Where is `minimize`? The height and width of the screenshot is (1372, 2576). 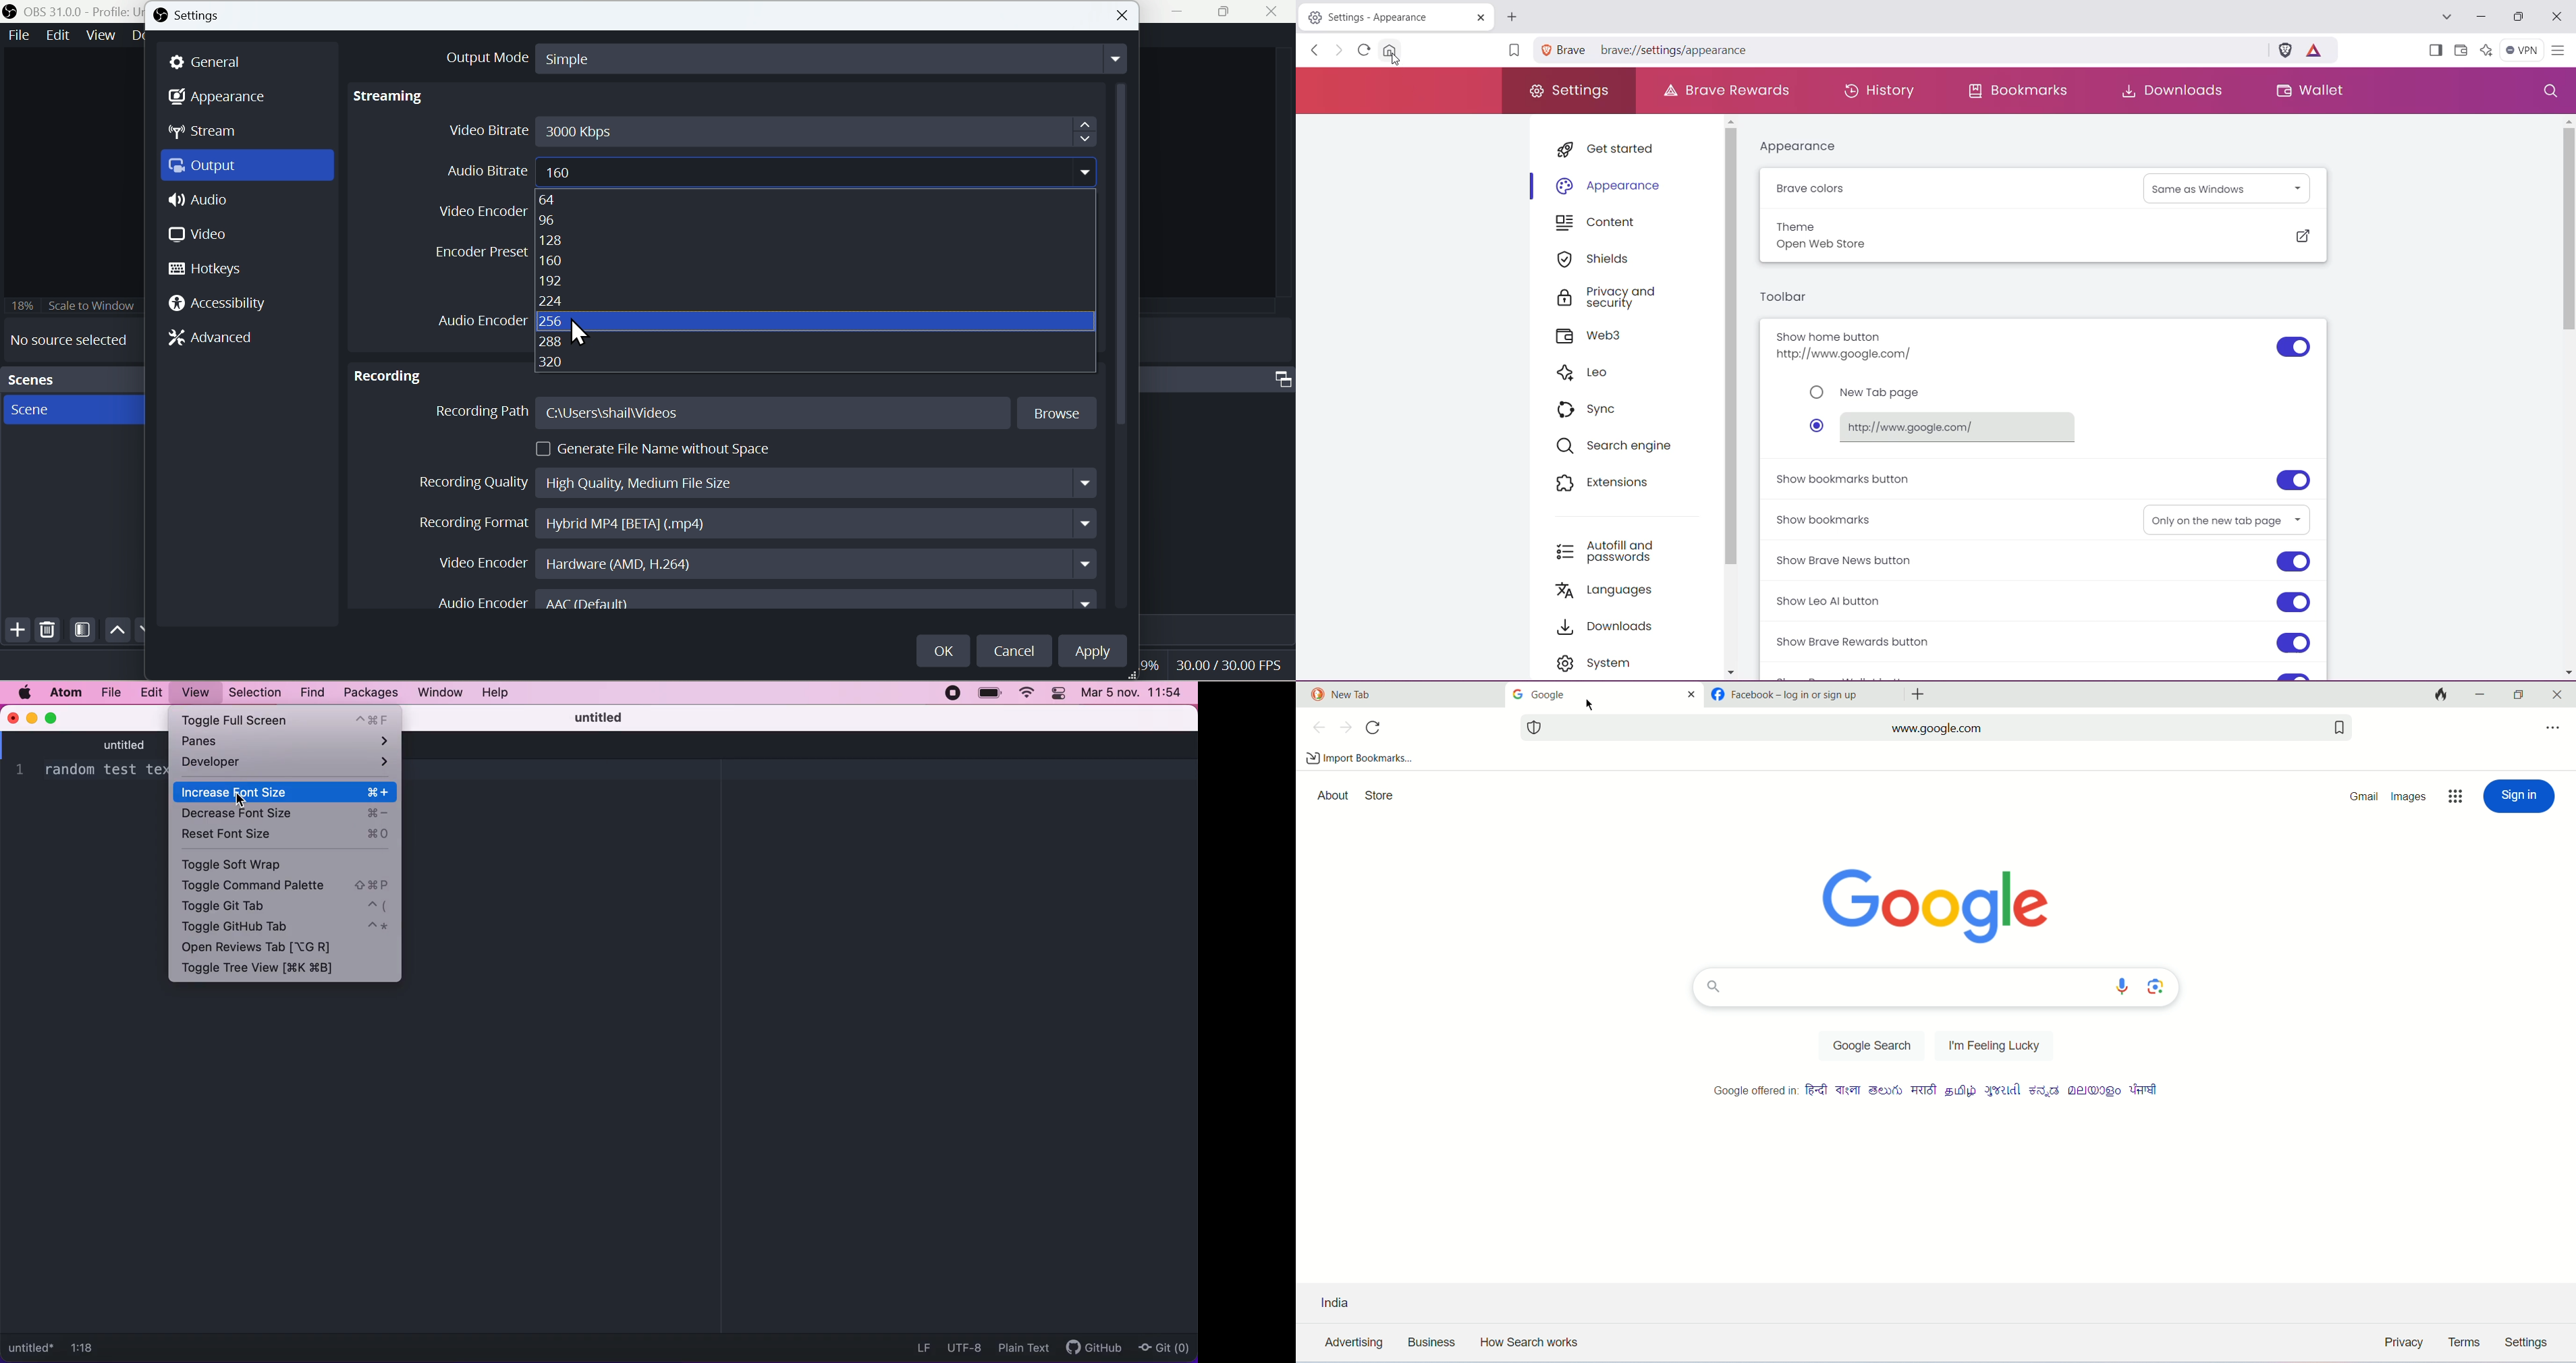 minimize is located at coordinates (2481, 694).